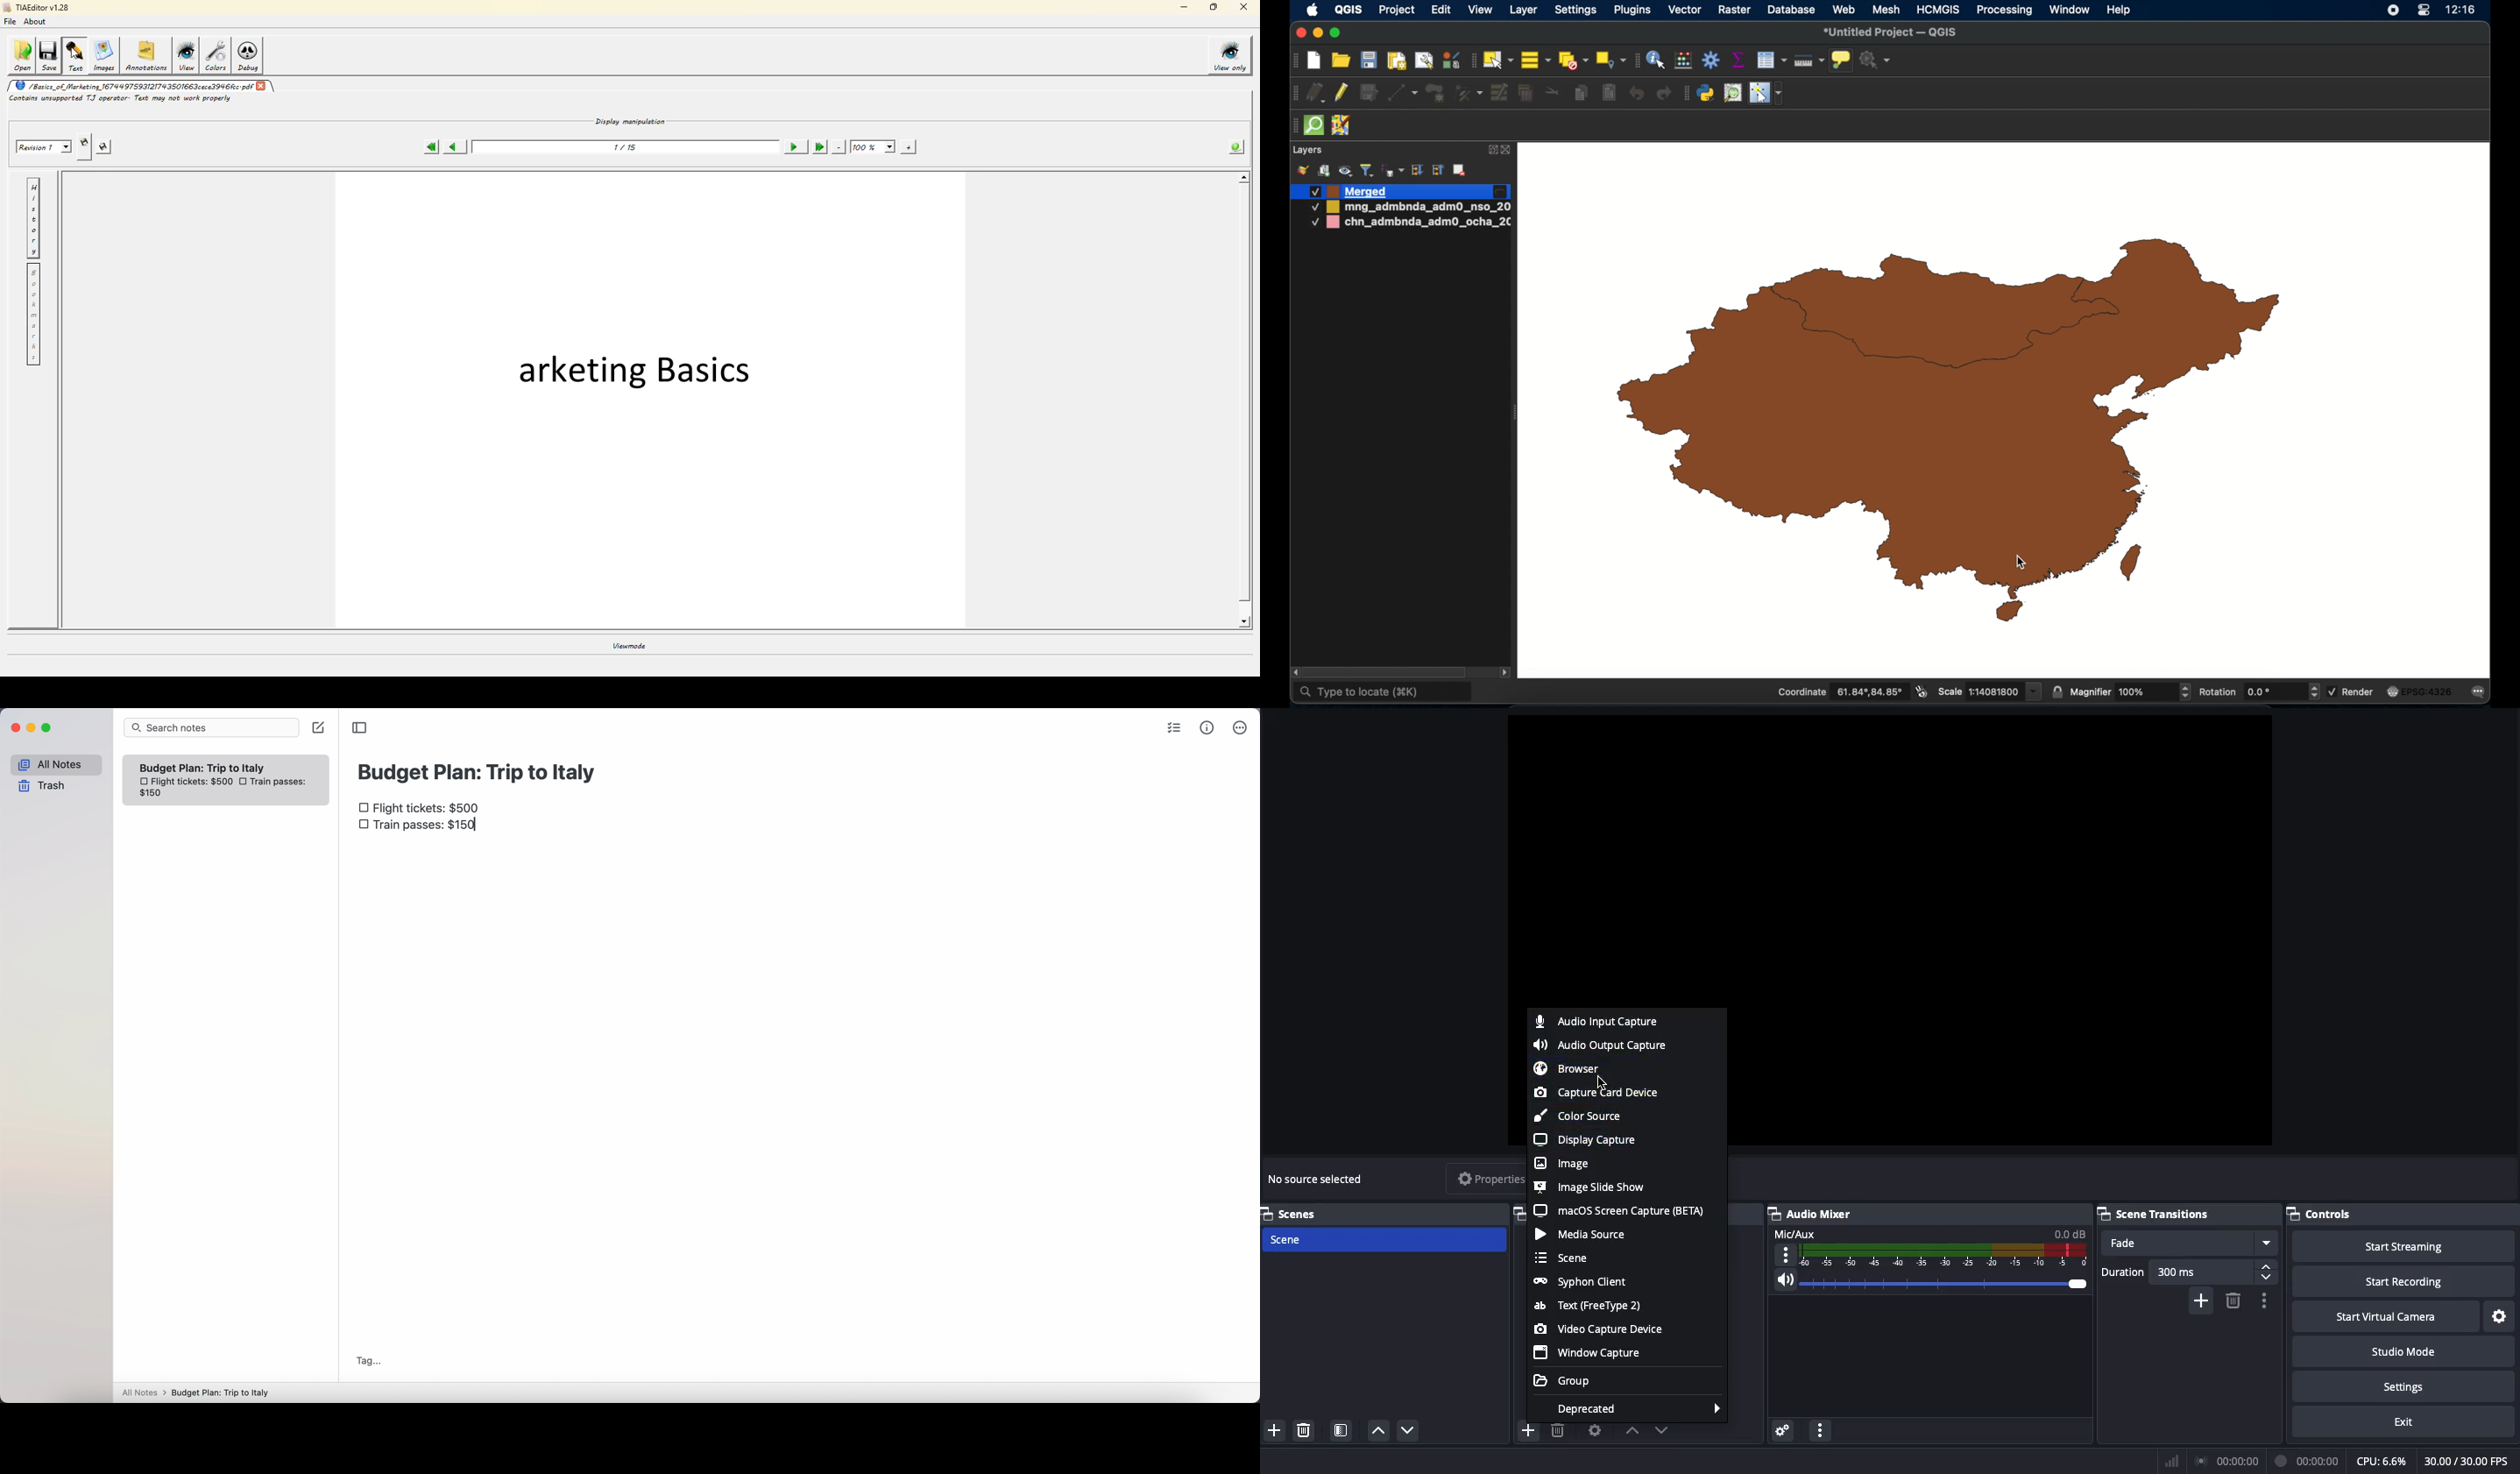 The height and width of the screenshot is (1484, 2520). Describe the element at coordinates (1820, 1432) in the screenshot. I see `options` at that location.